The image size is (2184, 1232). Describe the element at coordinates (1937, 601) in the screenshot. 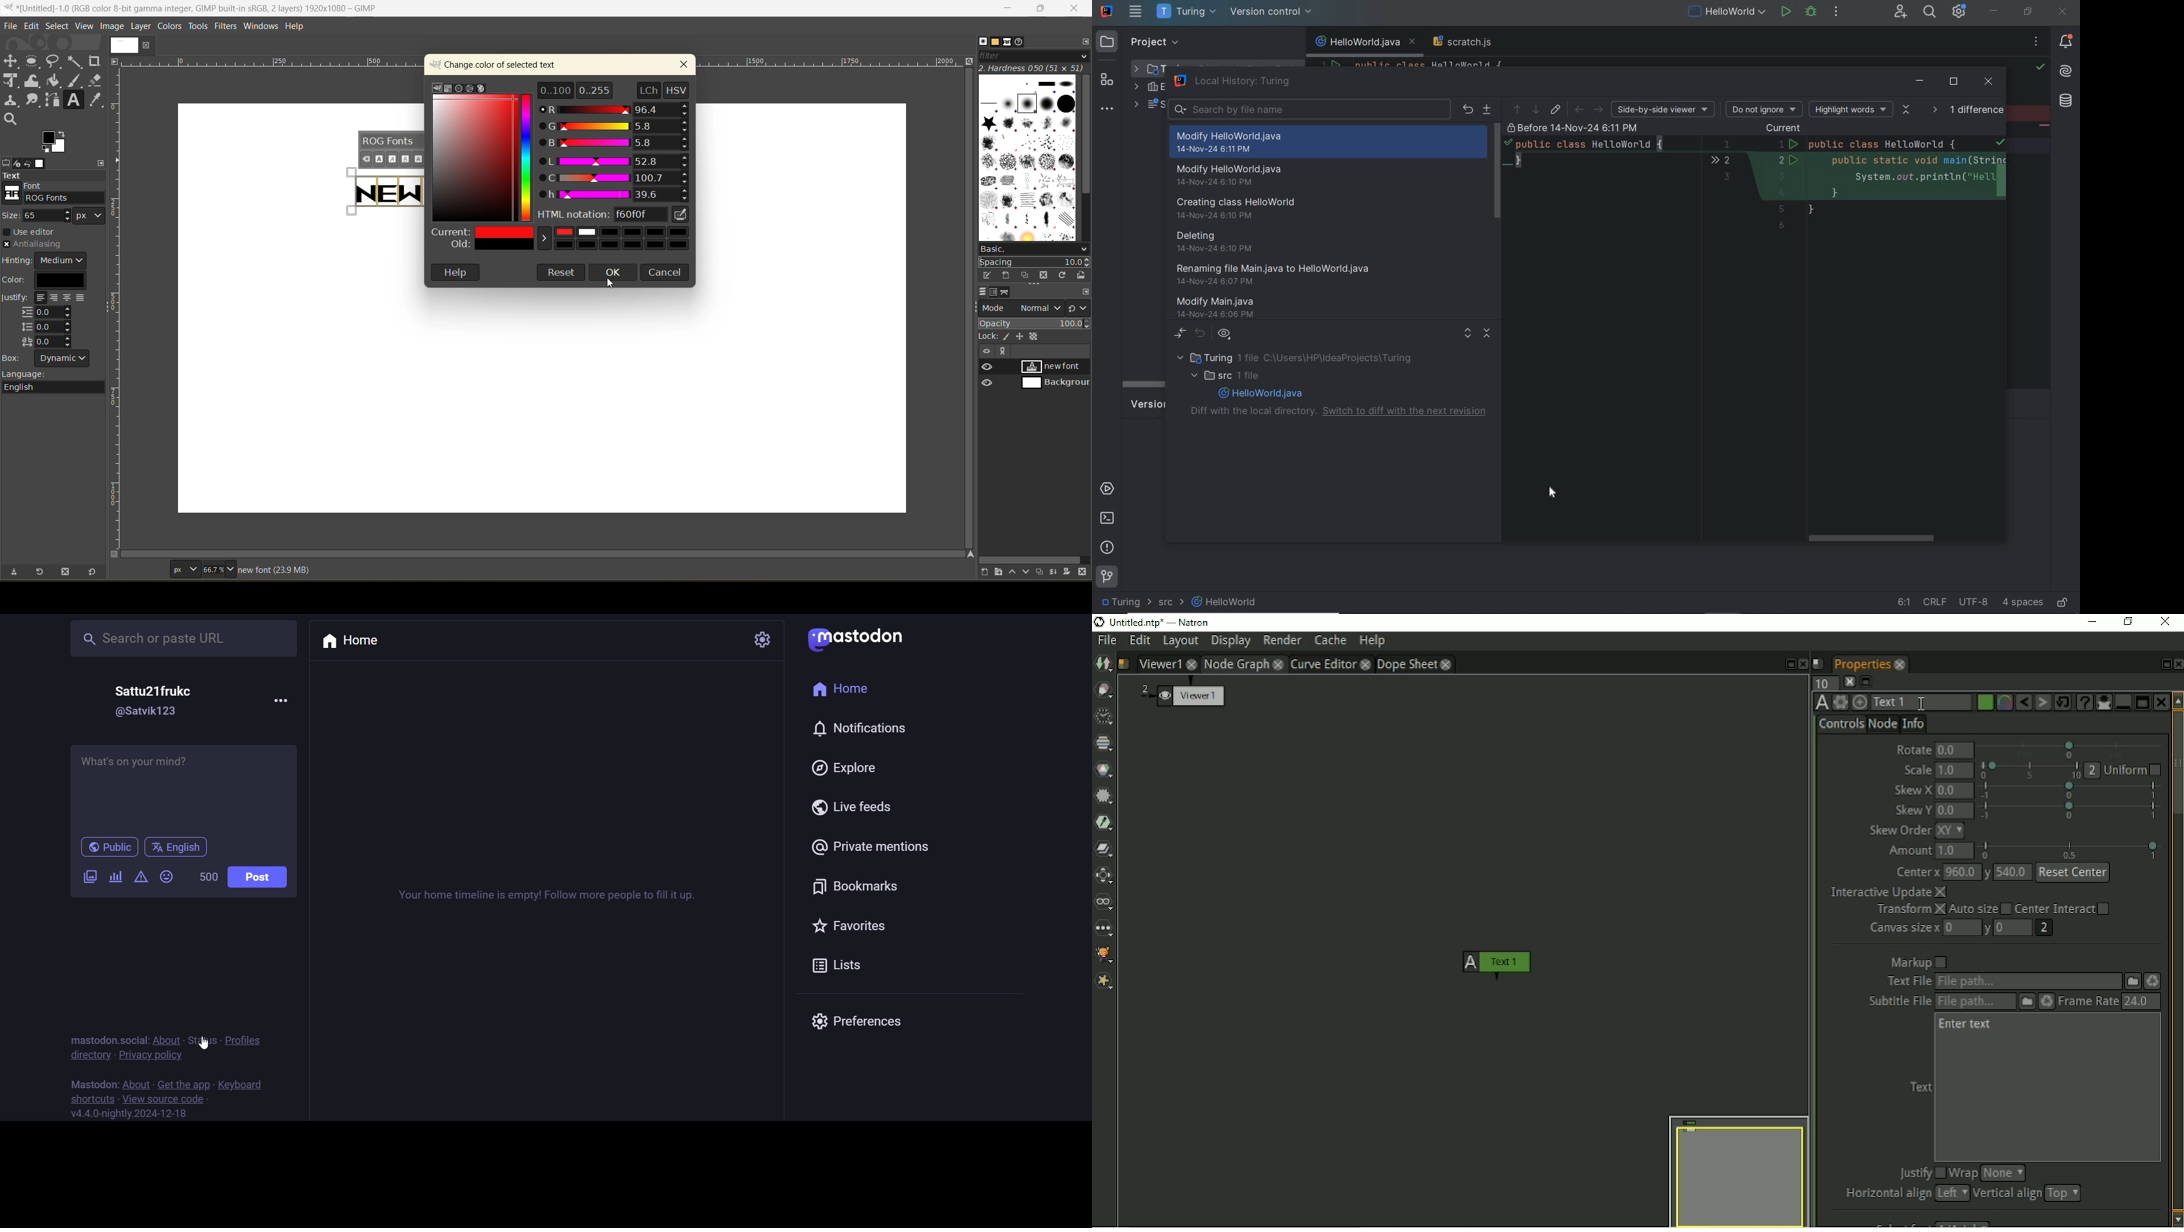

I see `line separator` at that location.